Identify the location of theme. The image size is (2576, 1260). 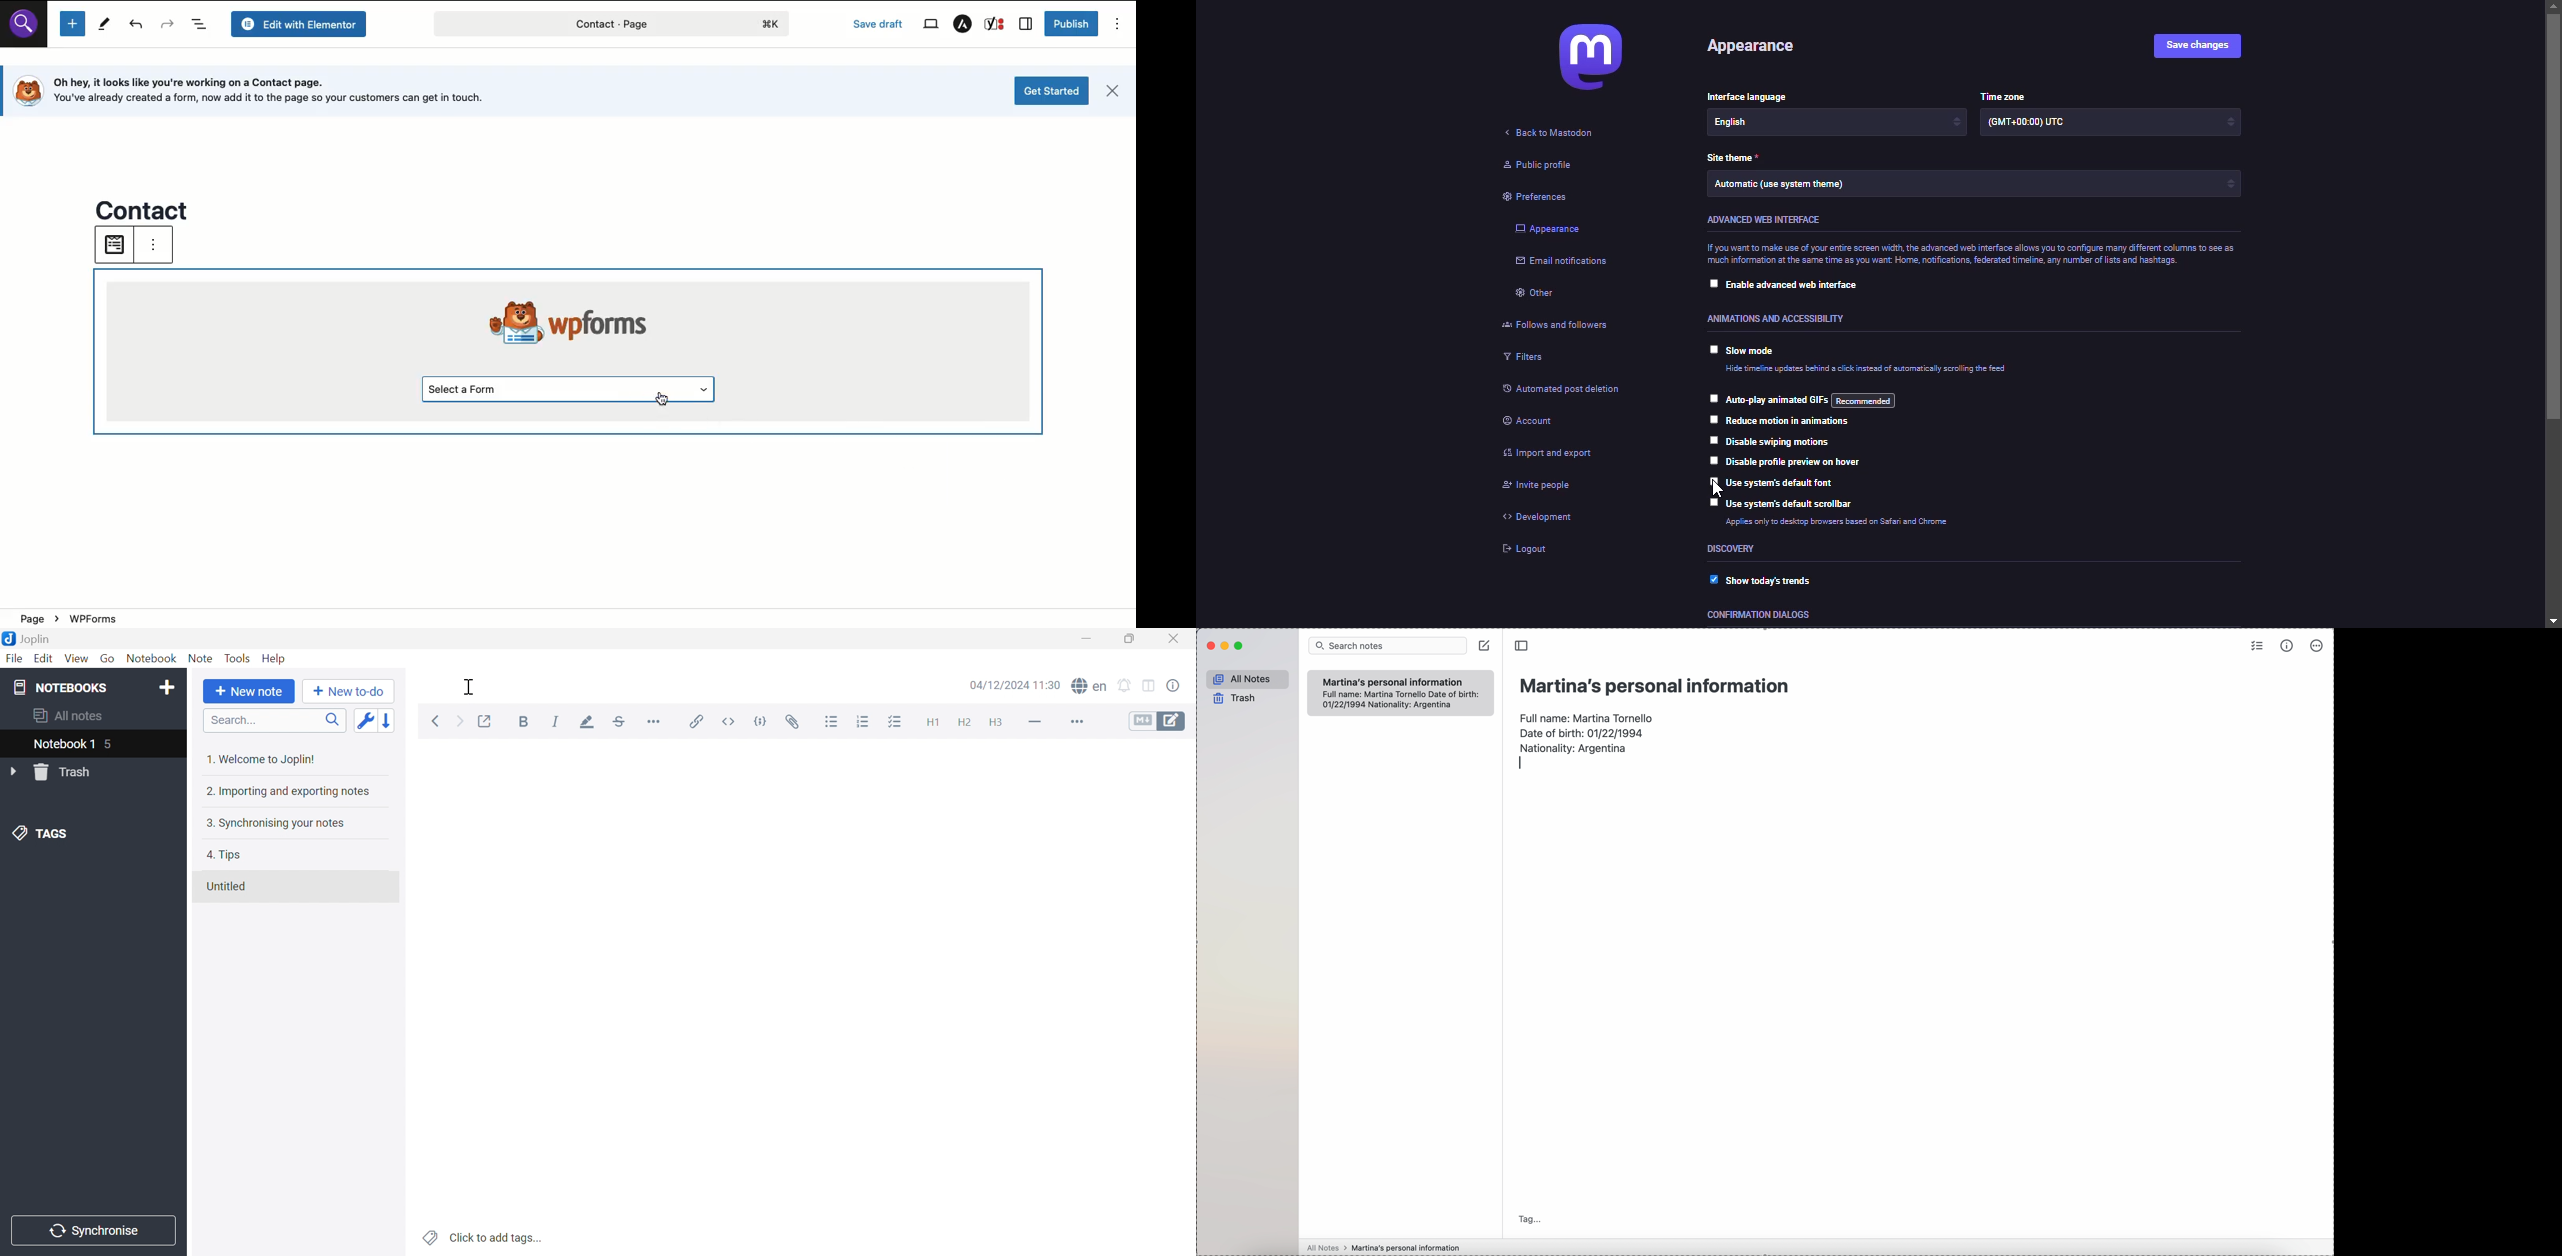
(1784, 188).